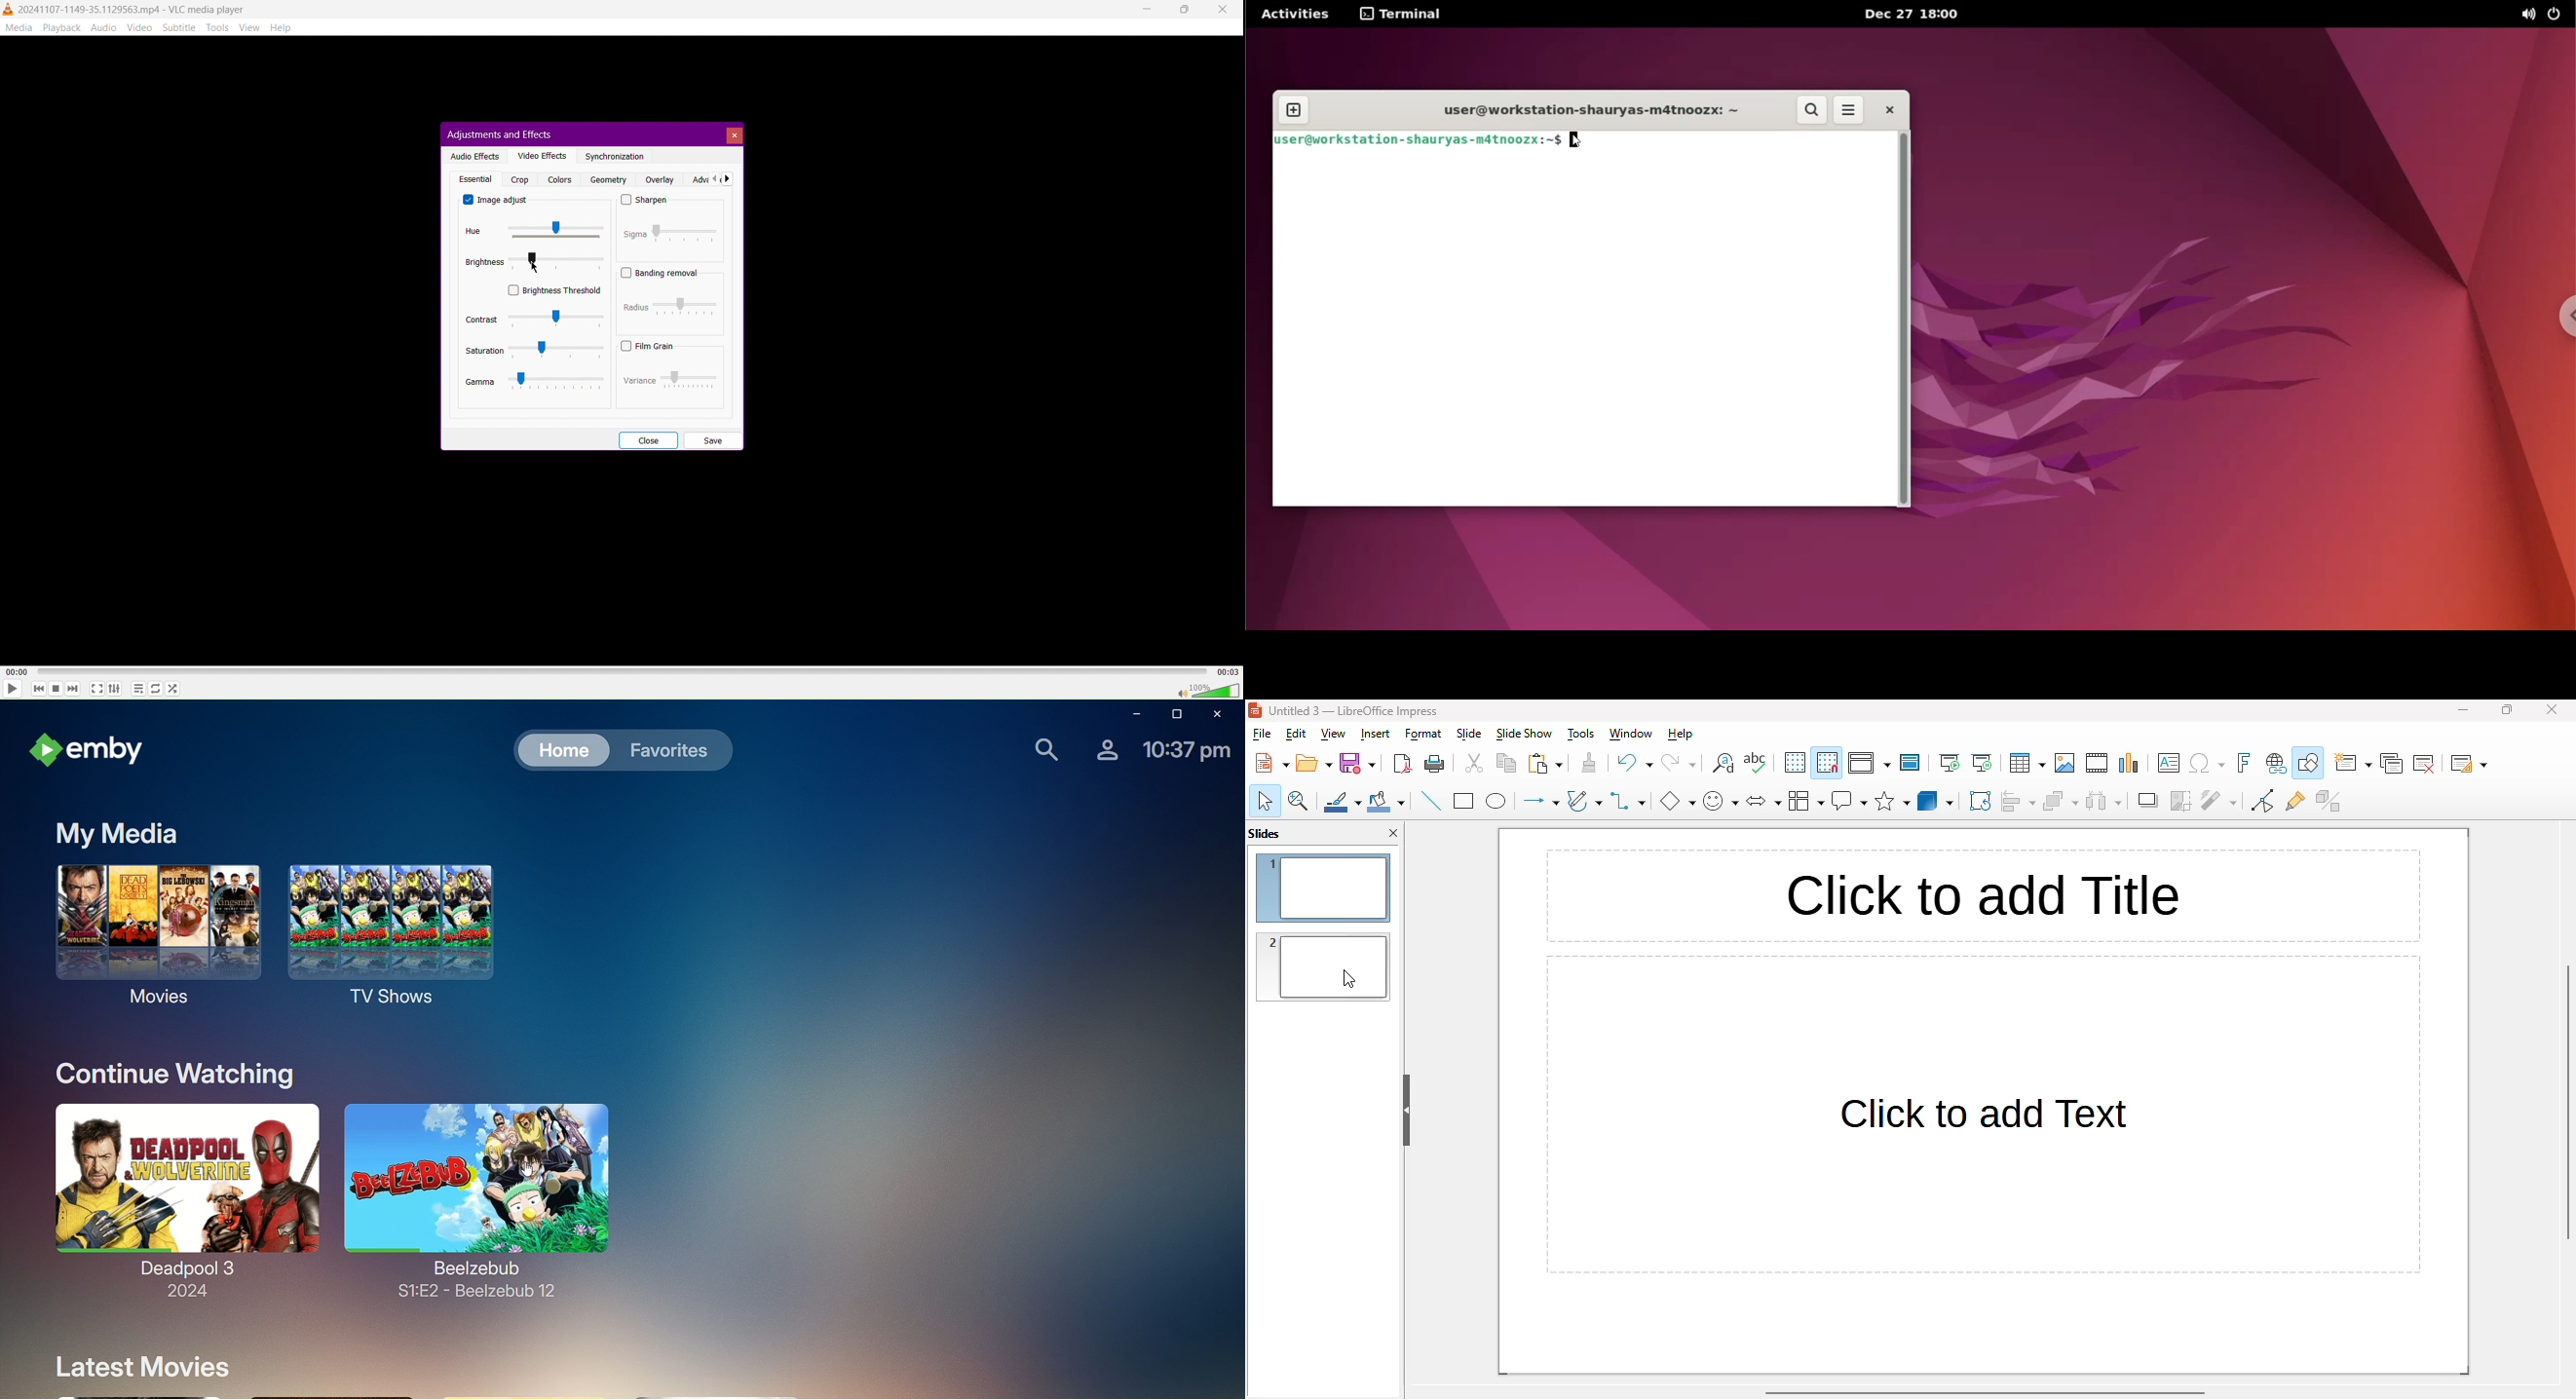 The height and width of the screenshot is (1400, 2576). What do you see at coordinates (1580, 735) in the screenshot?
I see `tools` at bounding box center [1580, 735].